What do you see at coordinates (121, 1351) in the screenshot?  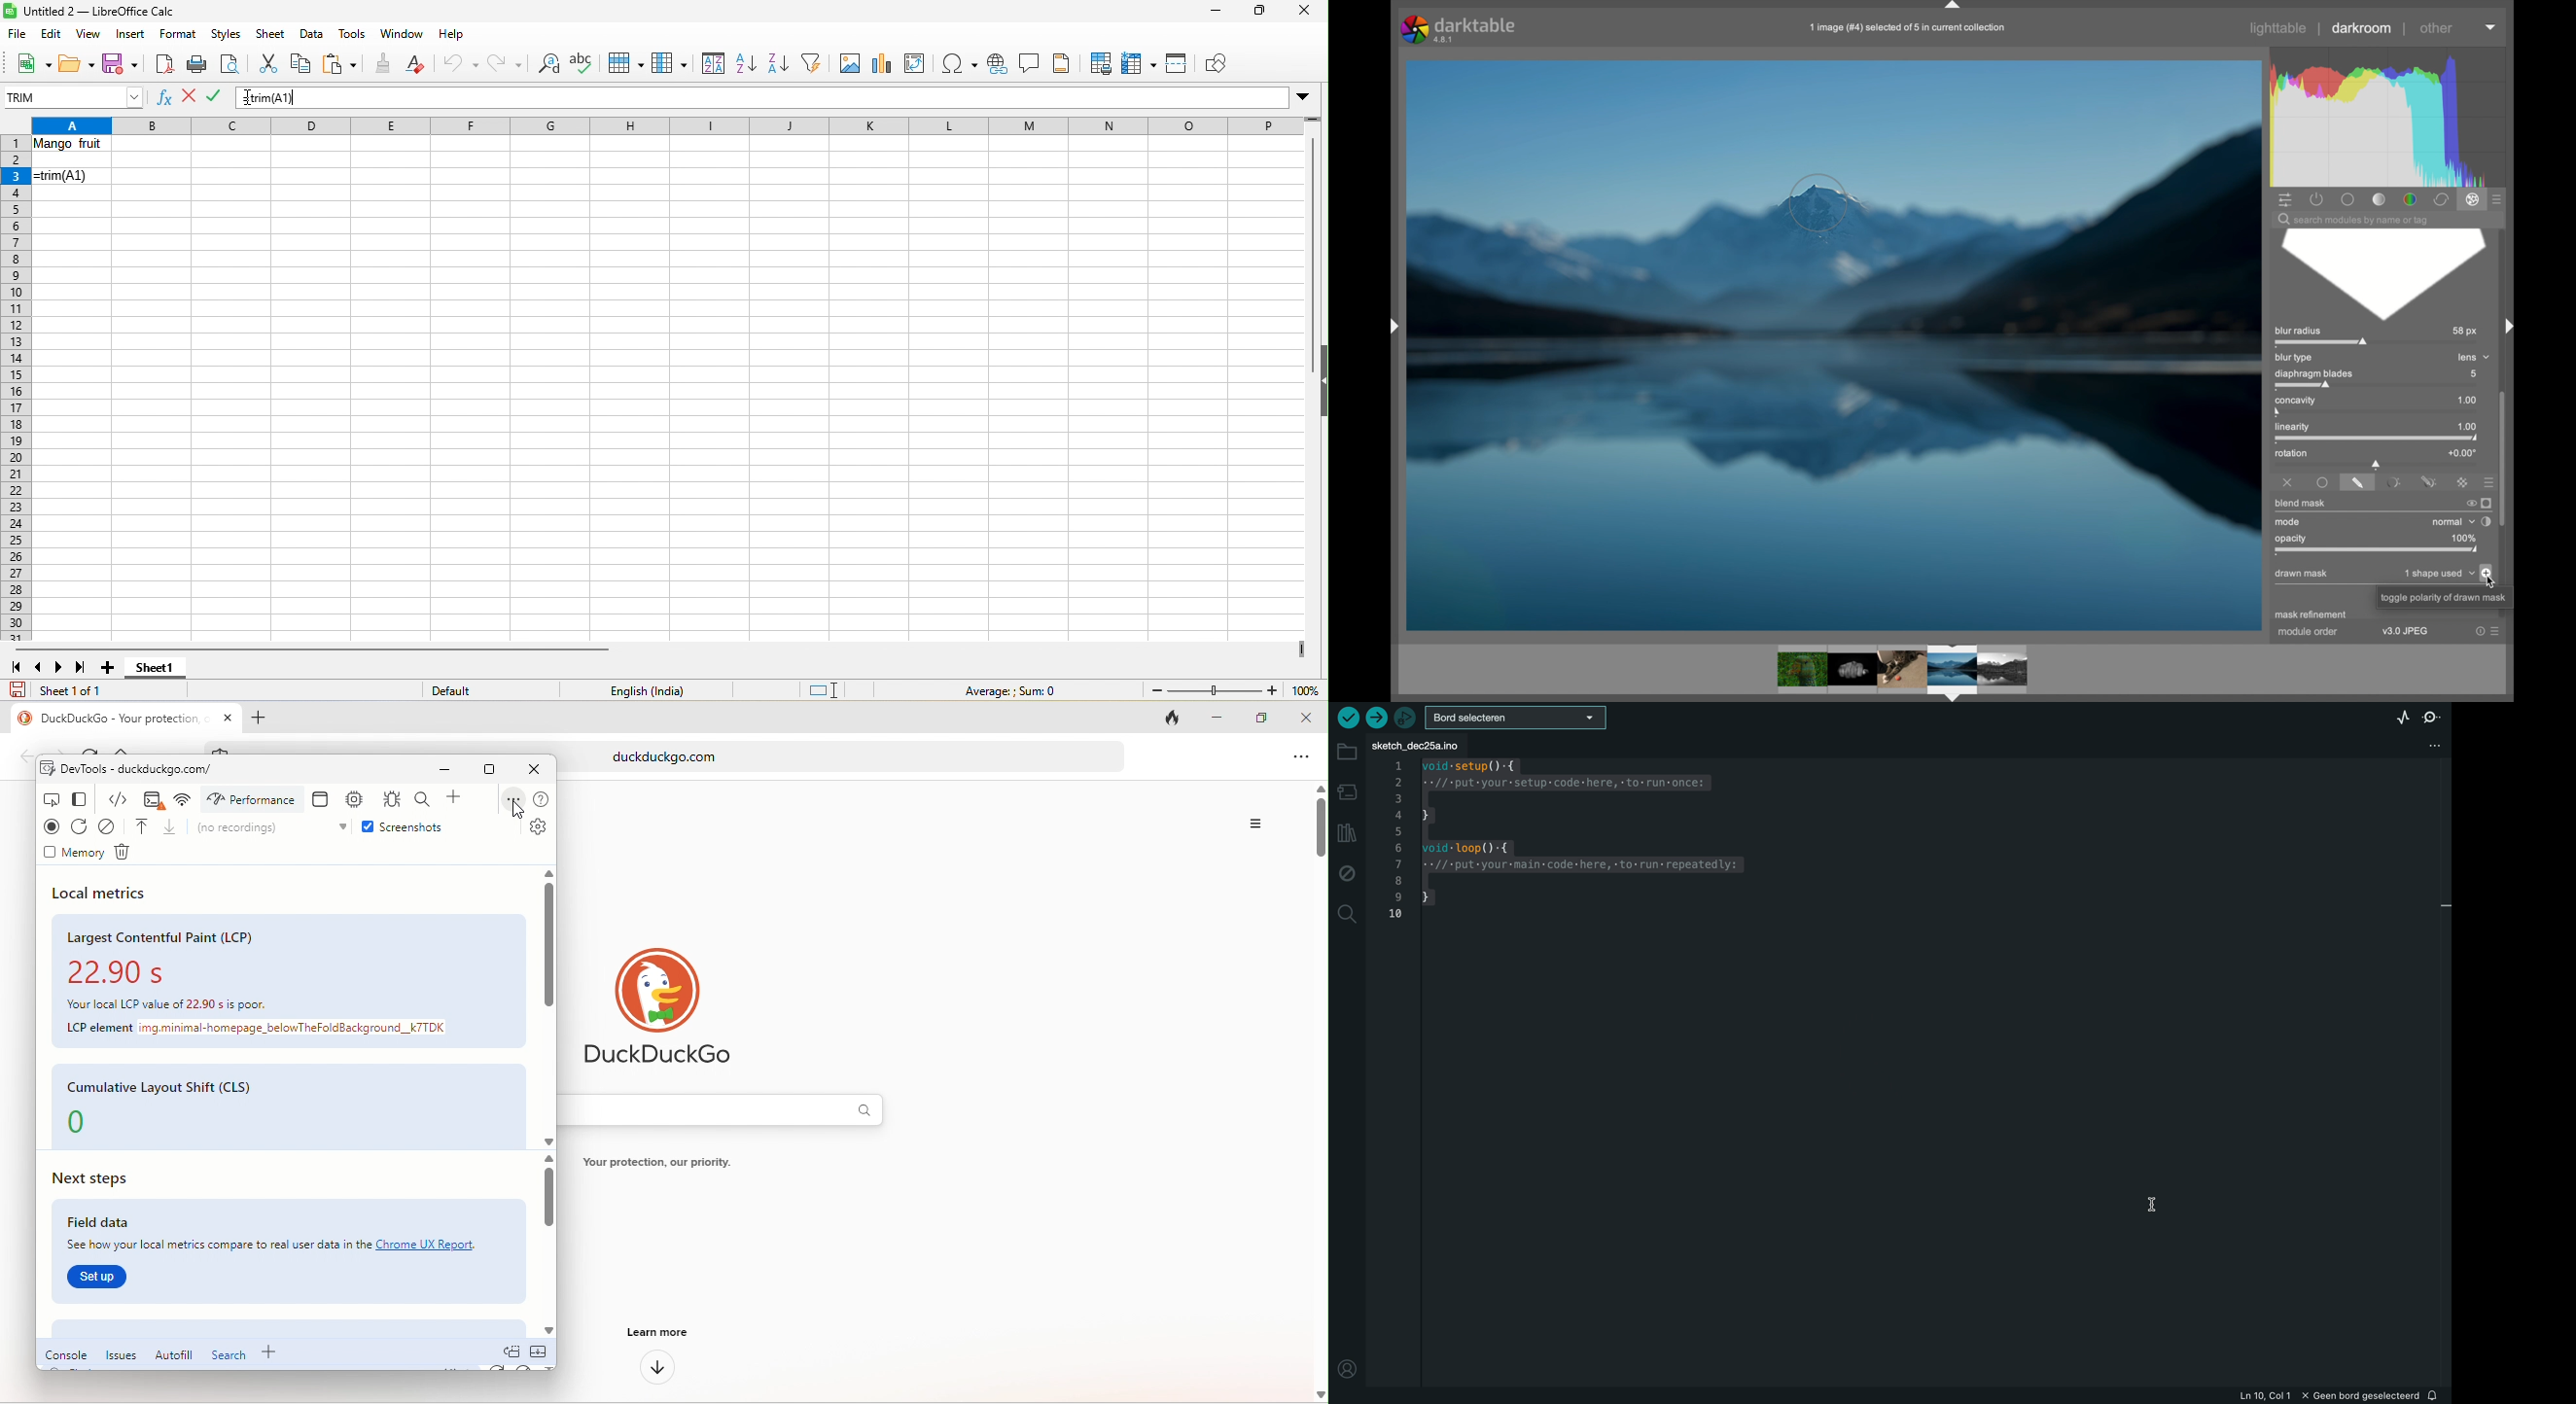 I see `issues` at bounding box center [121, 1351].